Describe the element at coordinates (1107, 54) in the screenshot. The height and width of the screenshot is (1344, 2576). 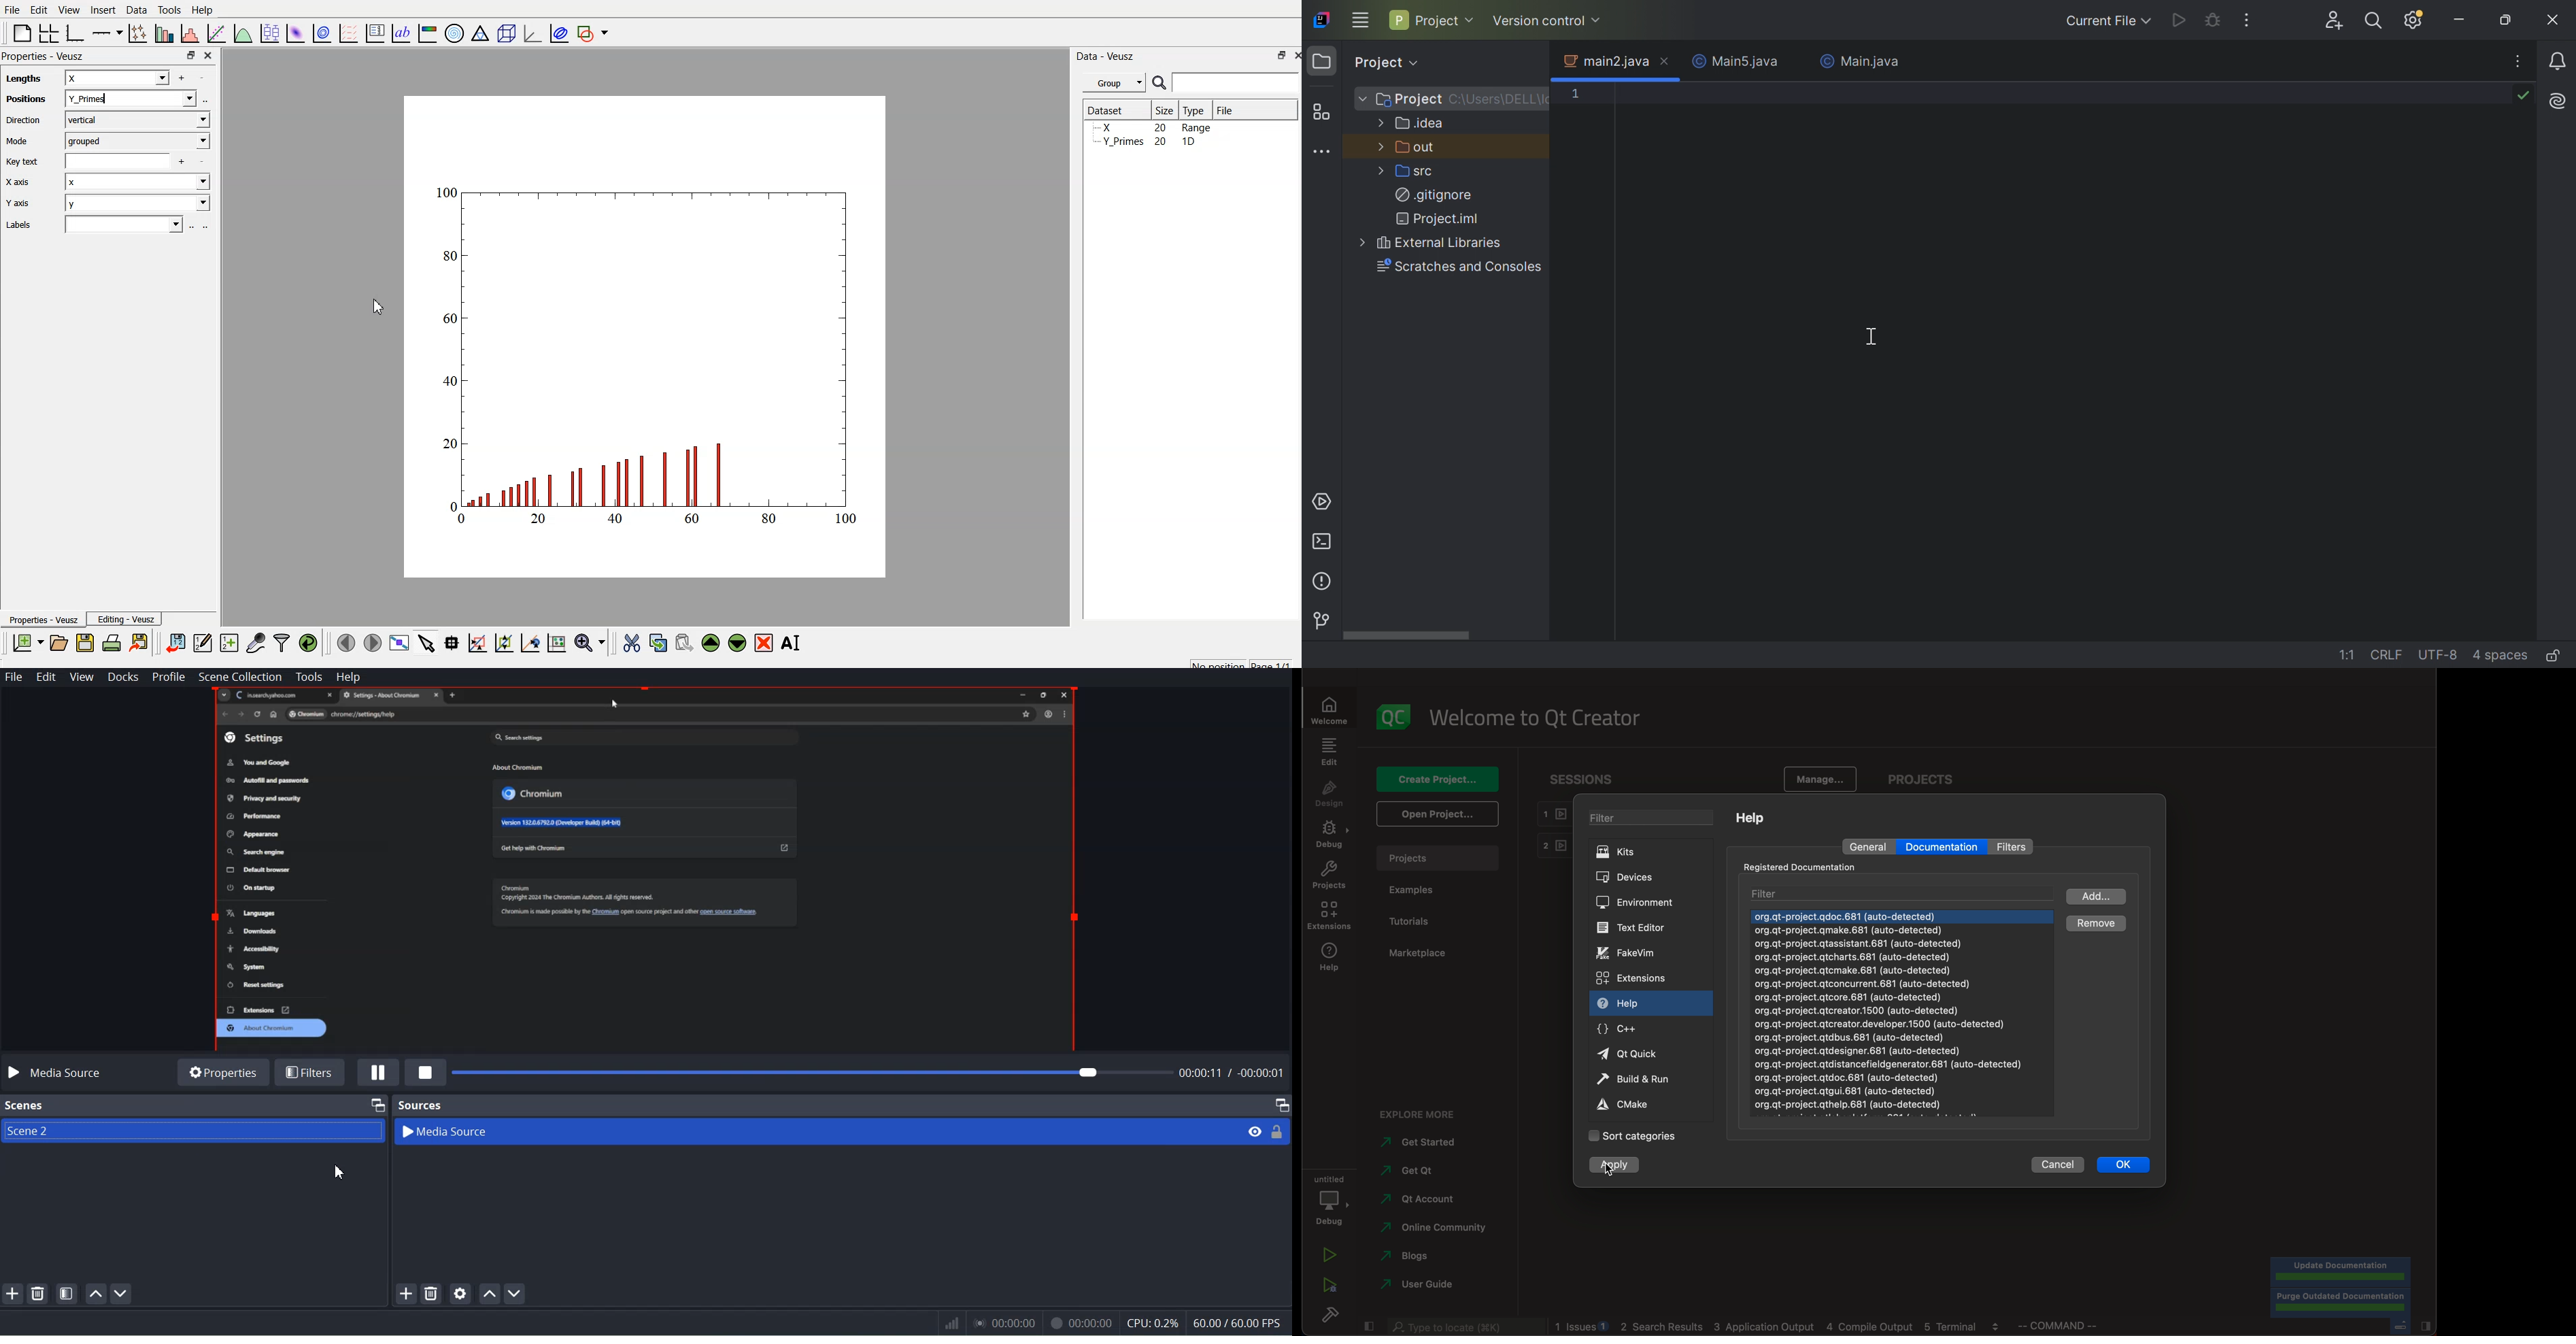
I see `Data - Veusz` at that location.